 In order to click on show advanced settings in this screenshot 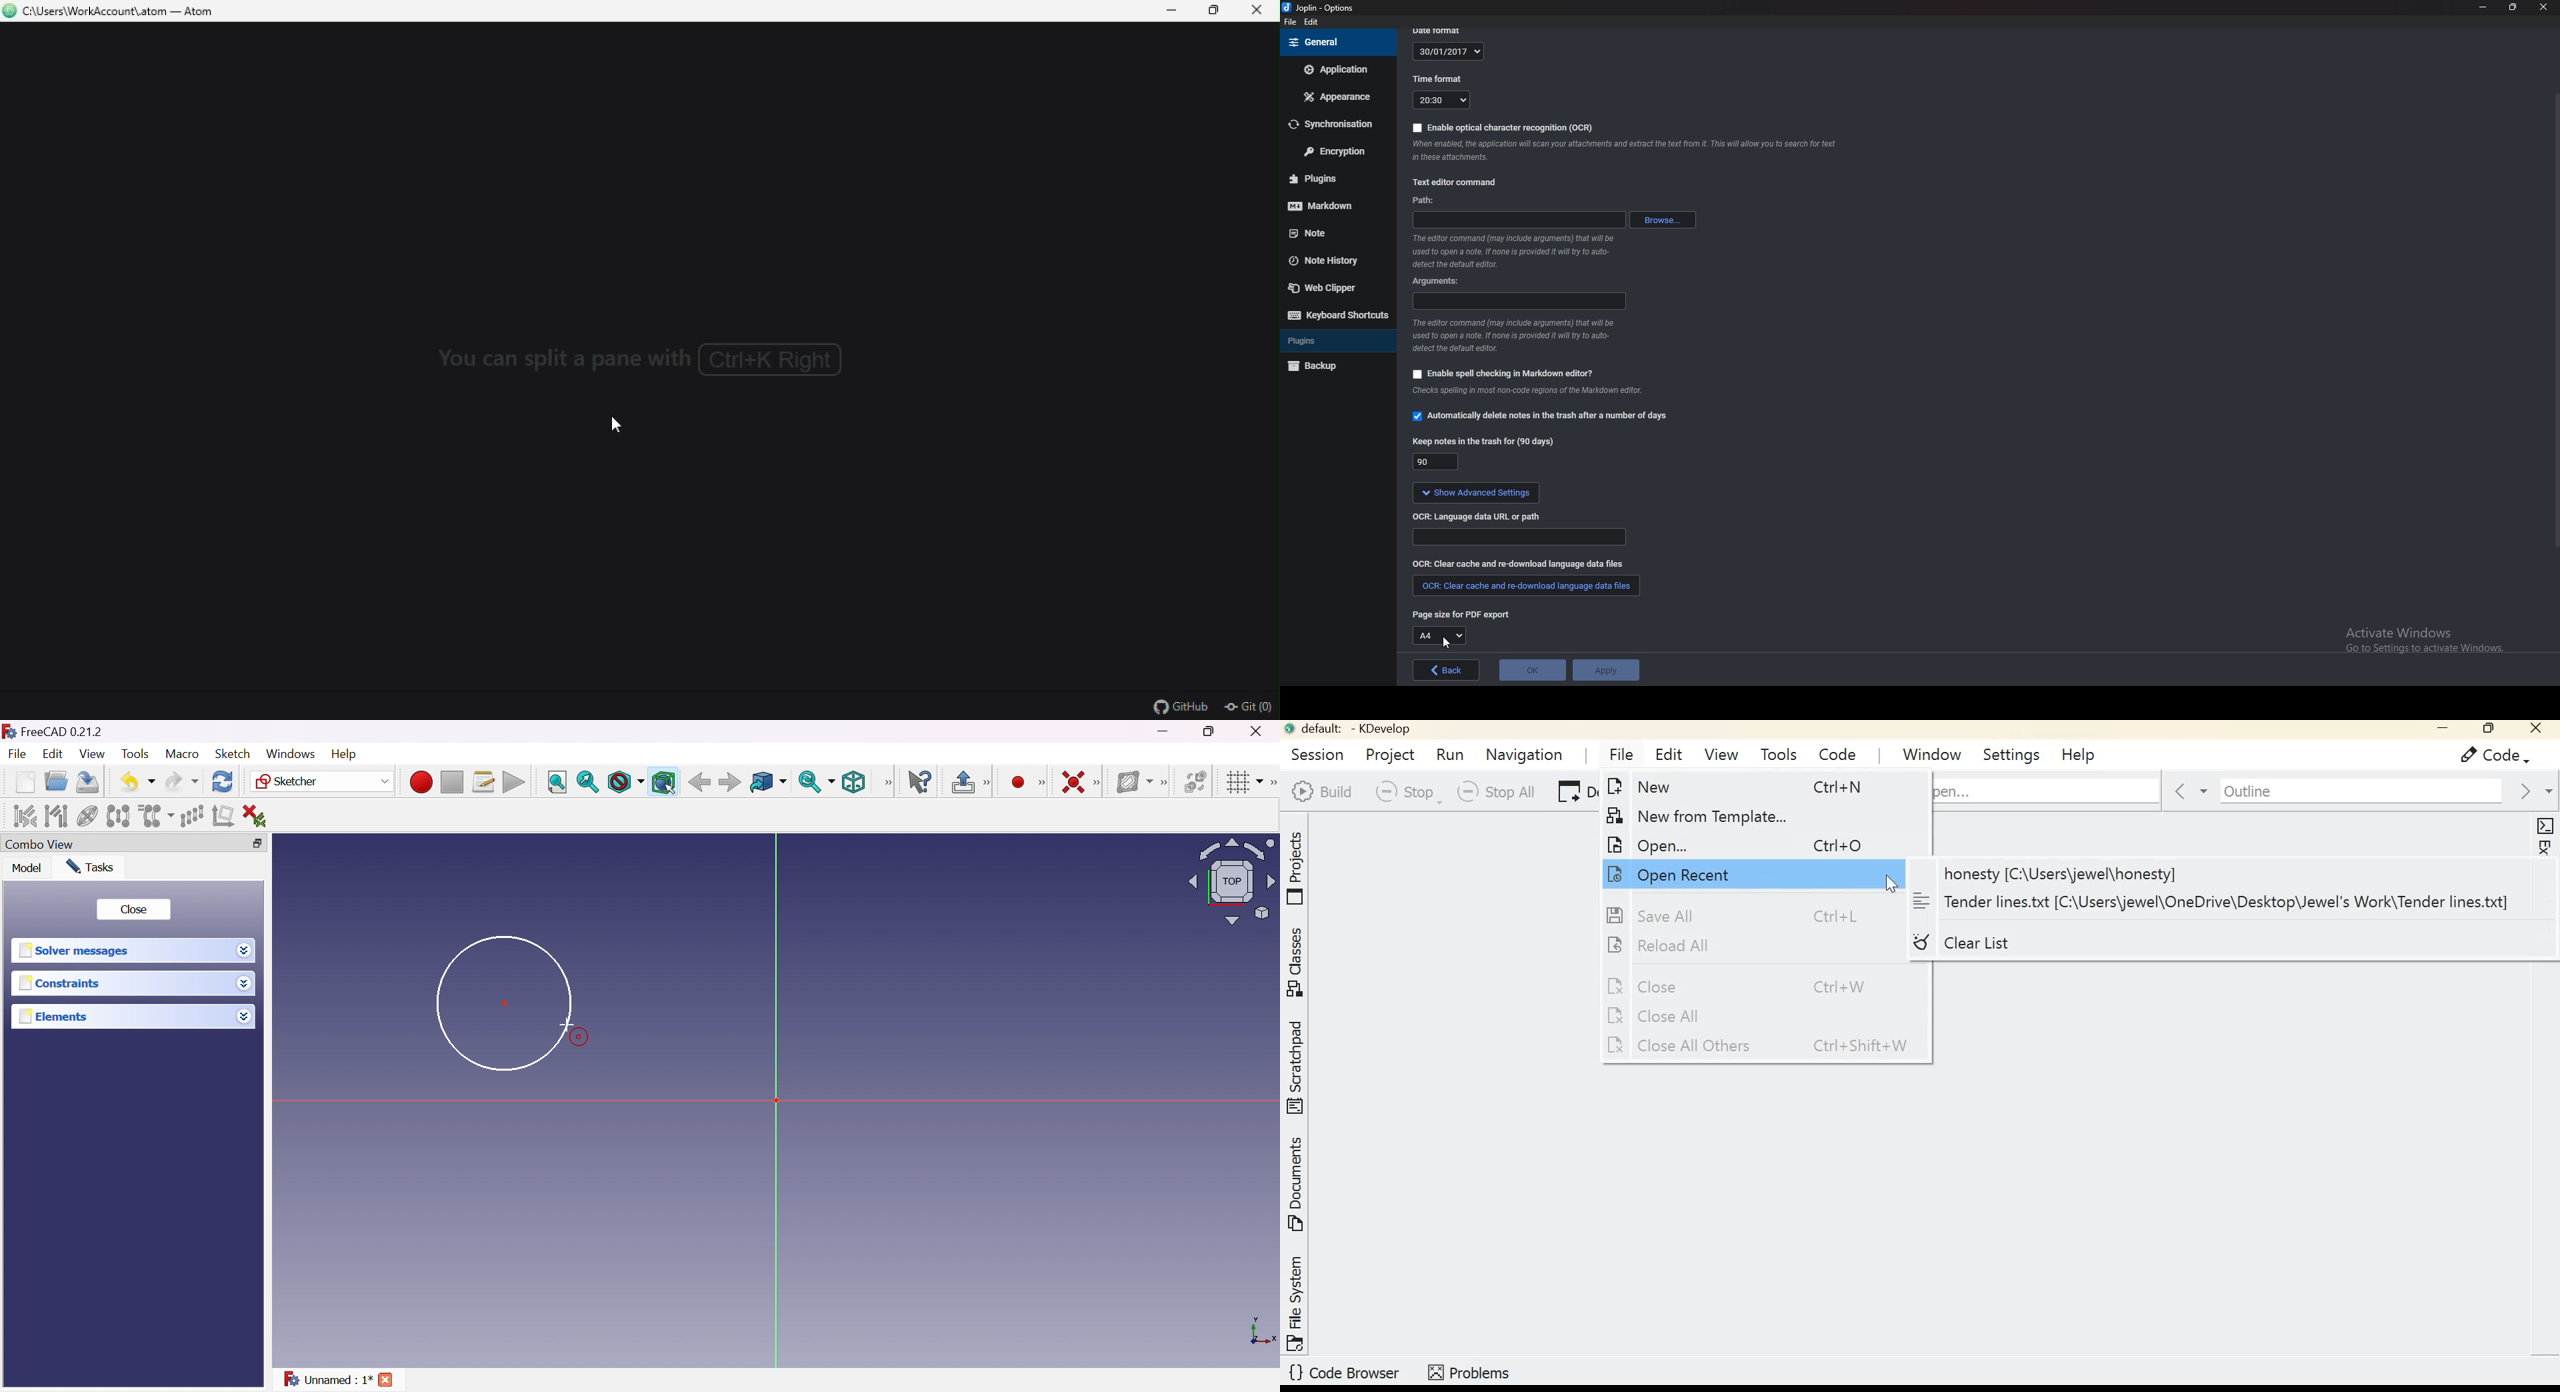, I will do `click(1475, 495)`.